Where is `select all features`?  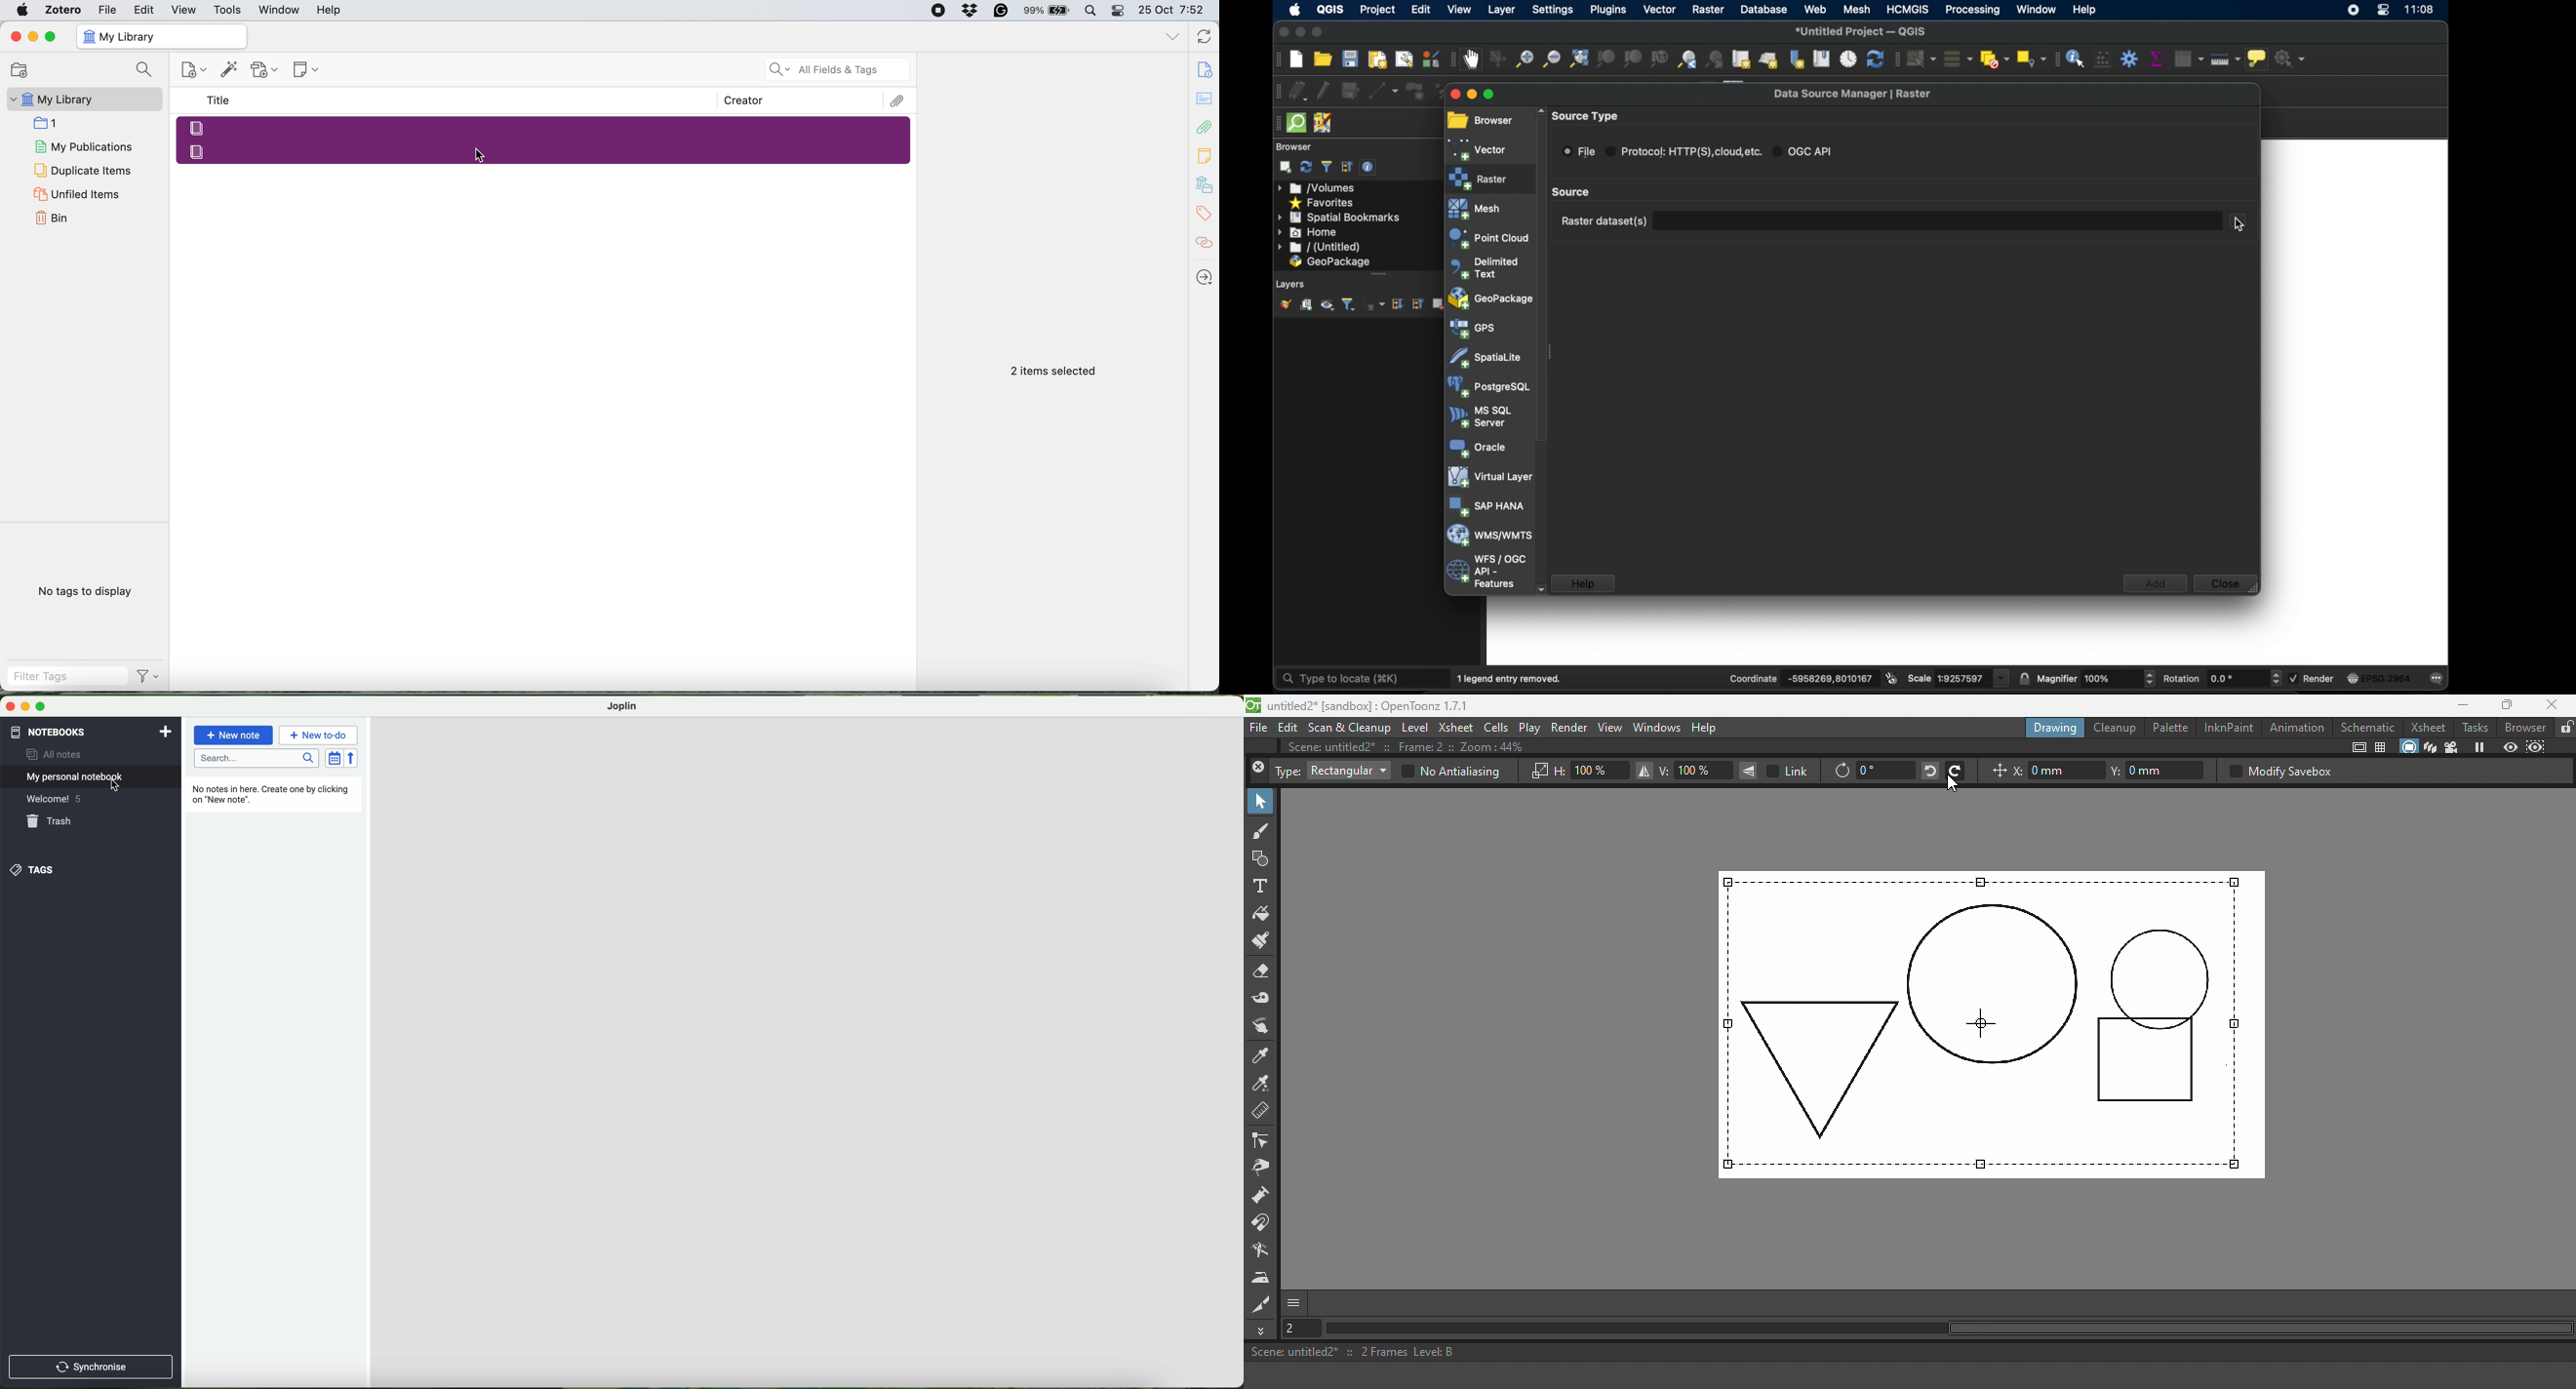
select all features is located at coordinates (1956, 59).